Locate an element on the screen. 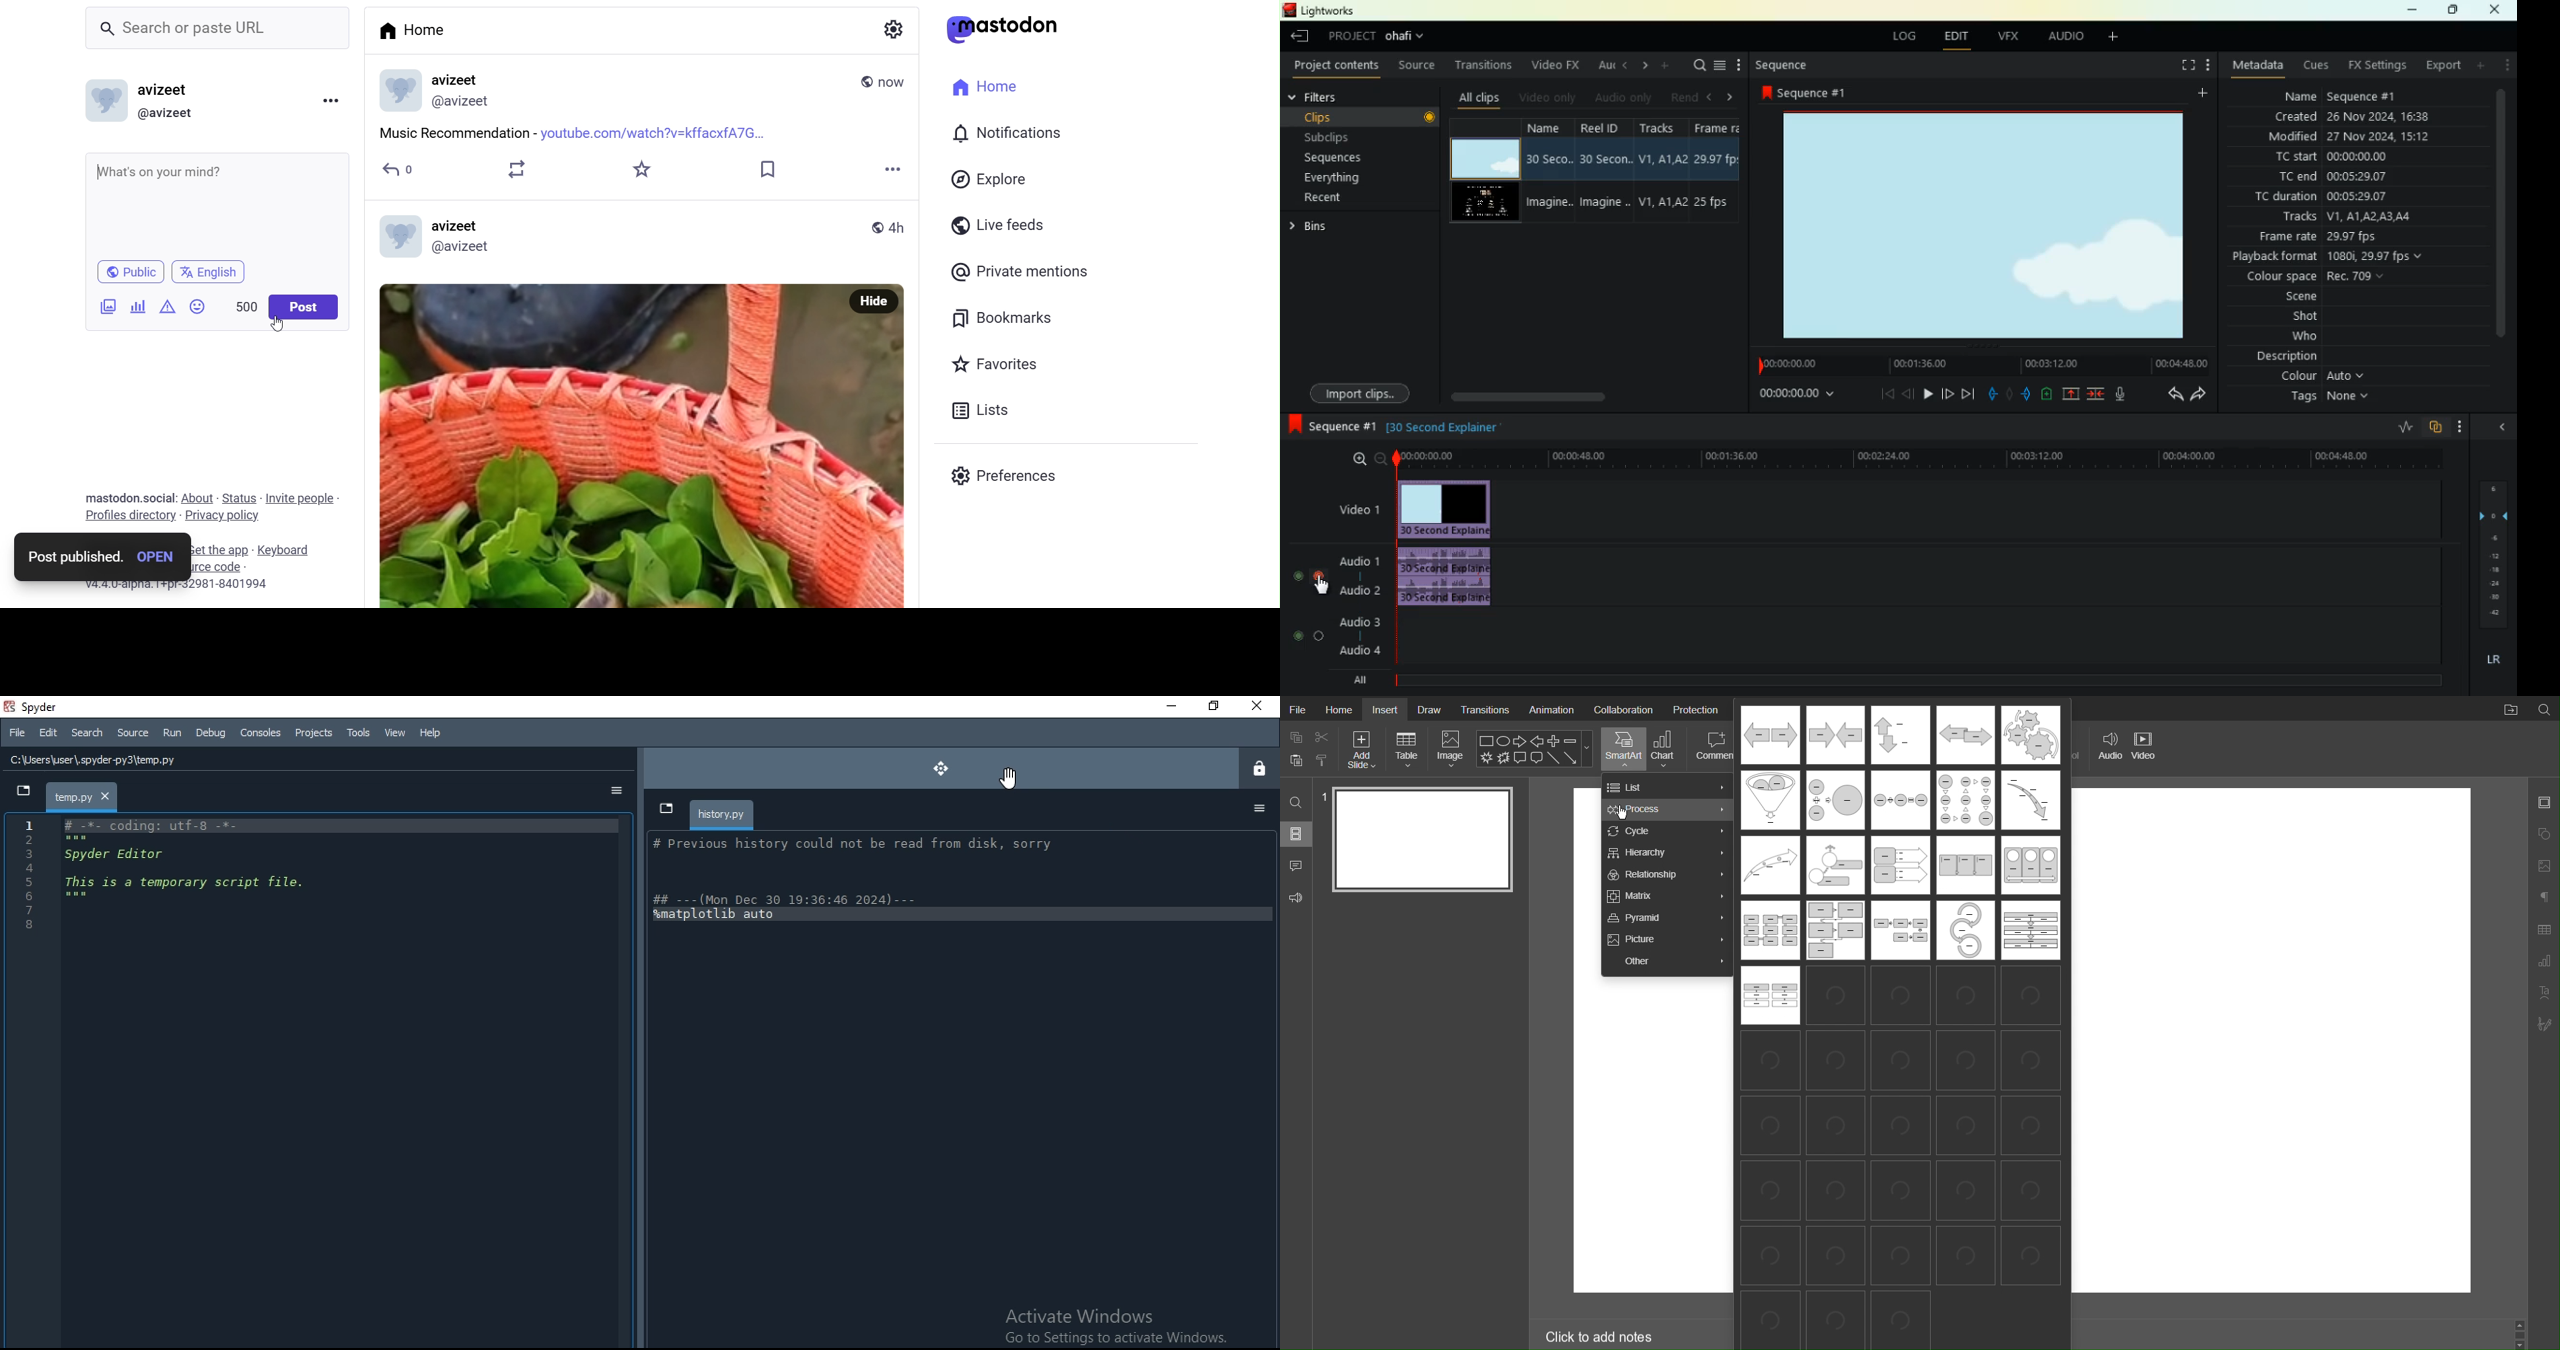 This screenshot has height=1372, width=2576. tc start is located at coordinates (2329, 158).